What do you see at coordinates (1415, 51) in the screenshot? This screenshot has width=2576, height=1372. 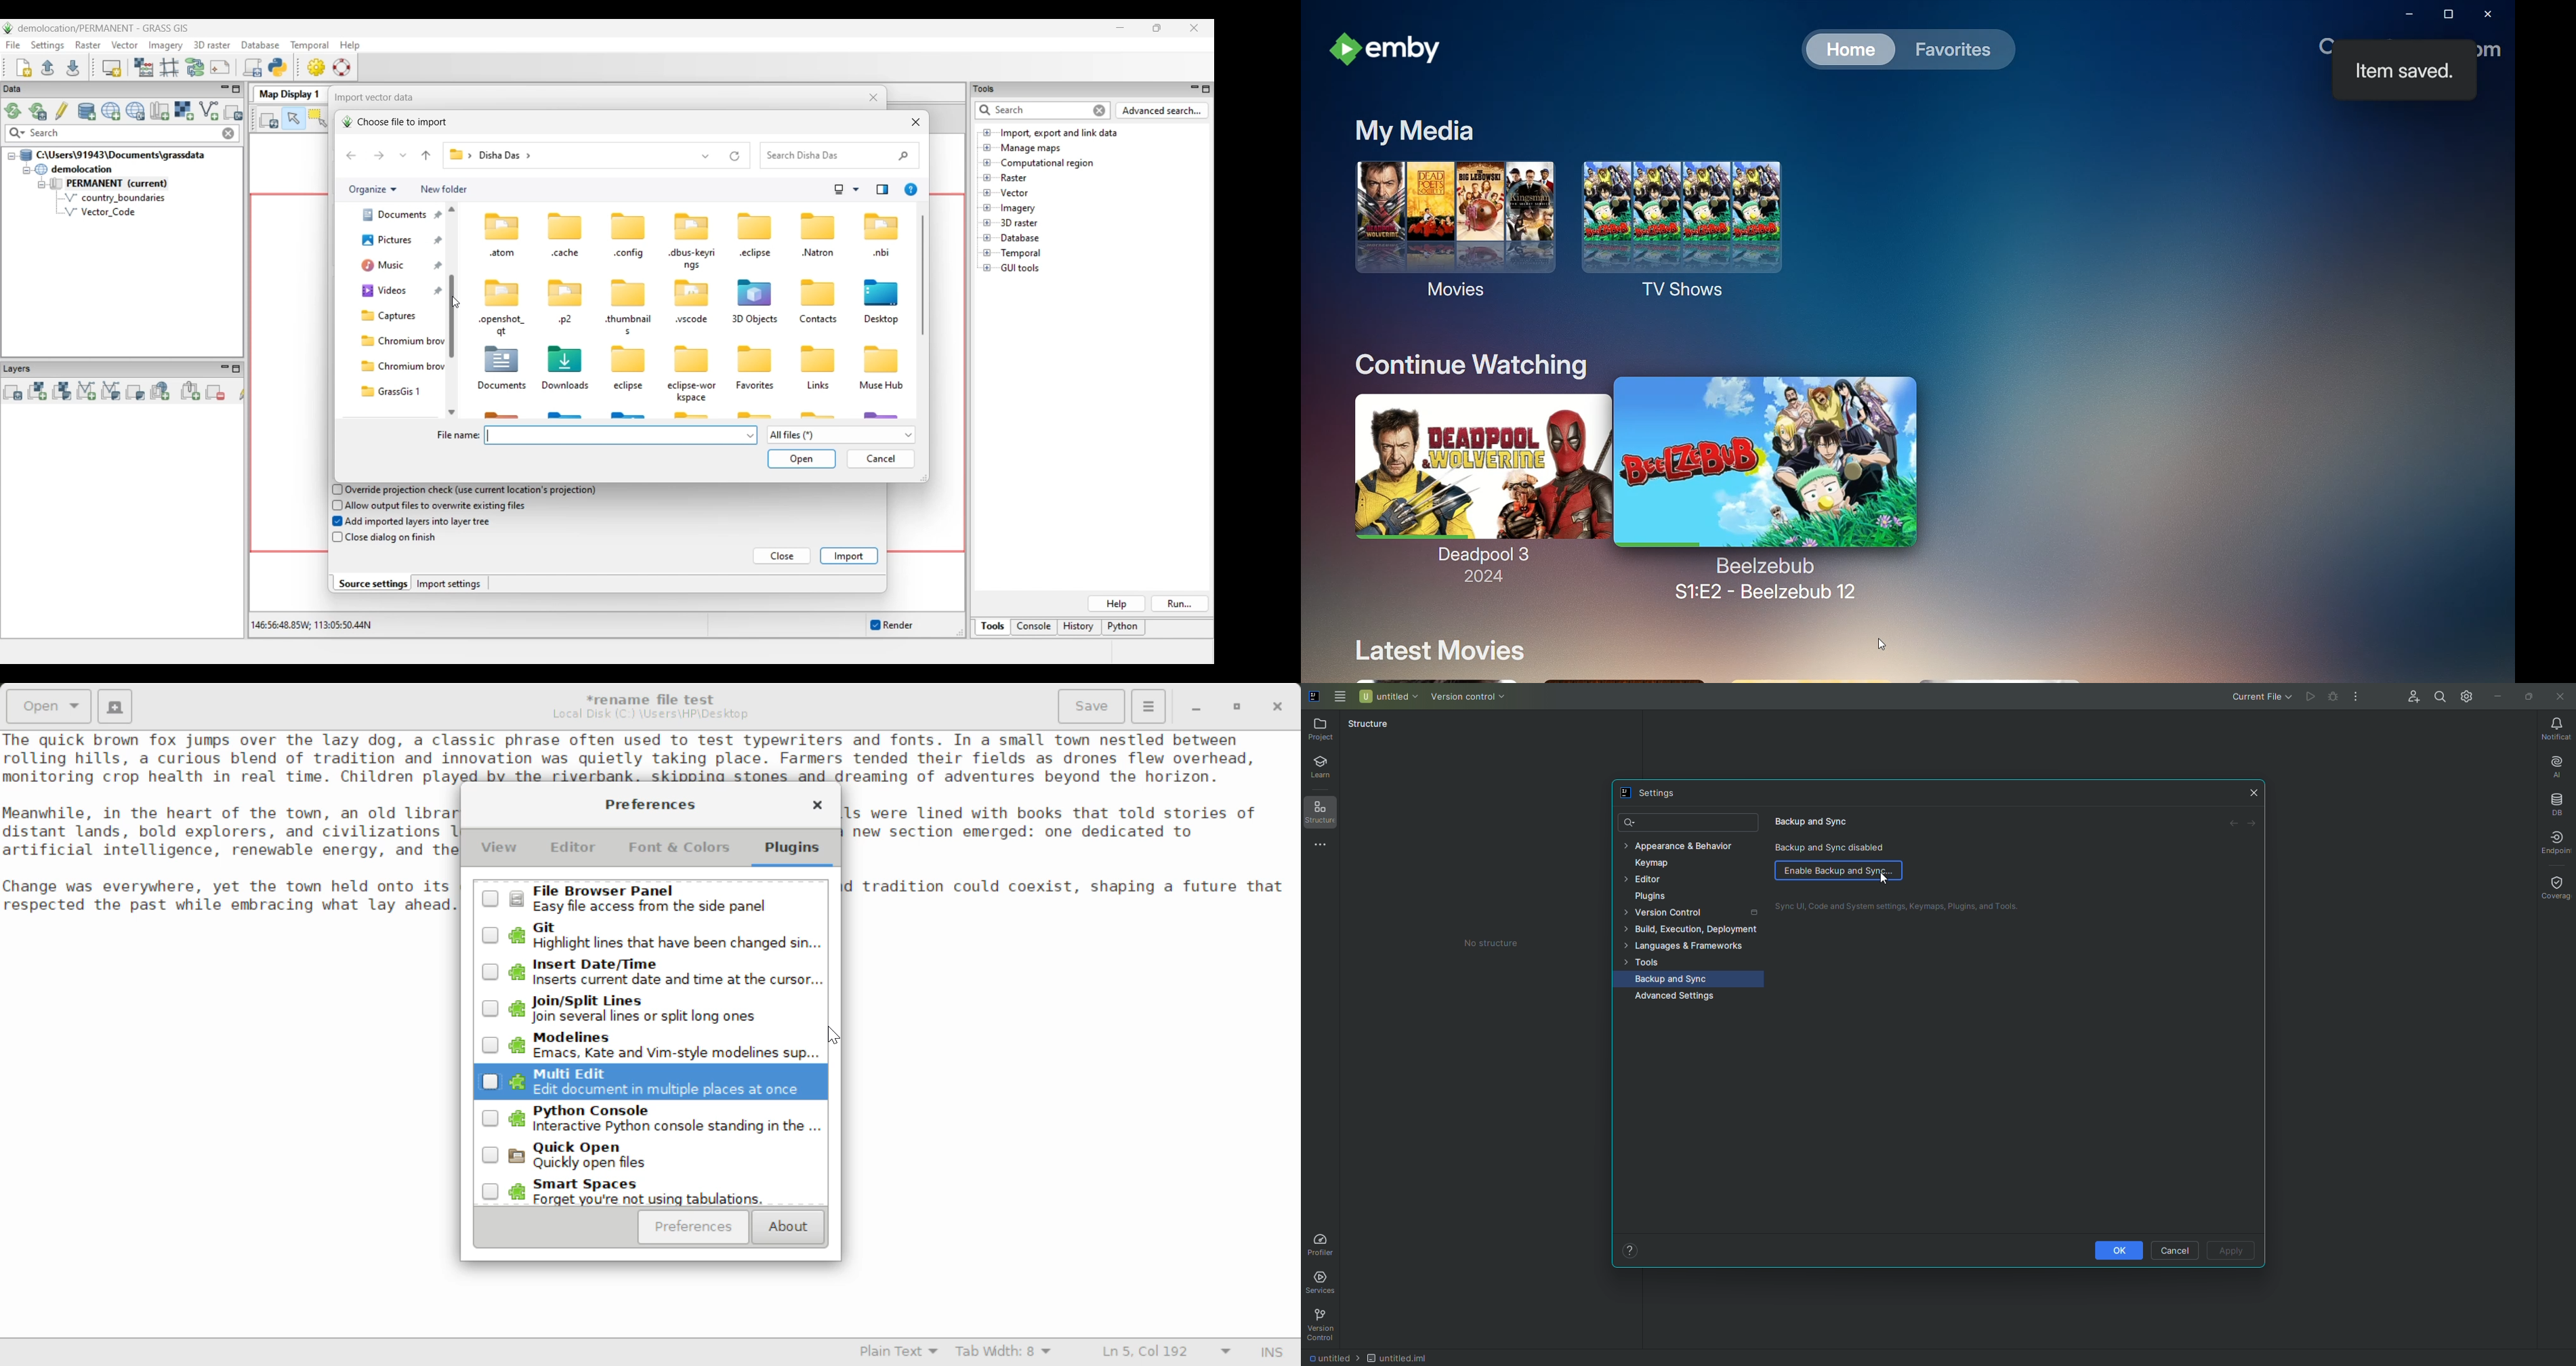 I see `emby` at bounding box center [1415, 51].